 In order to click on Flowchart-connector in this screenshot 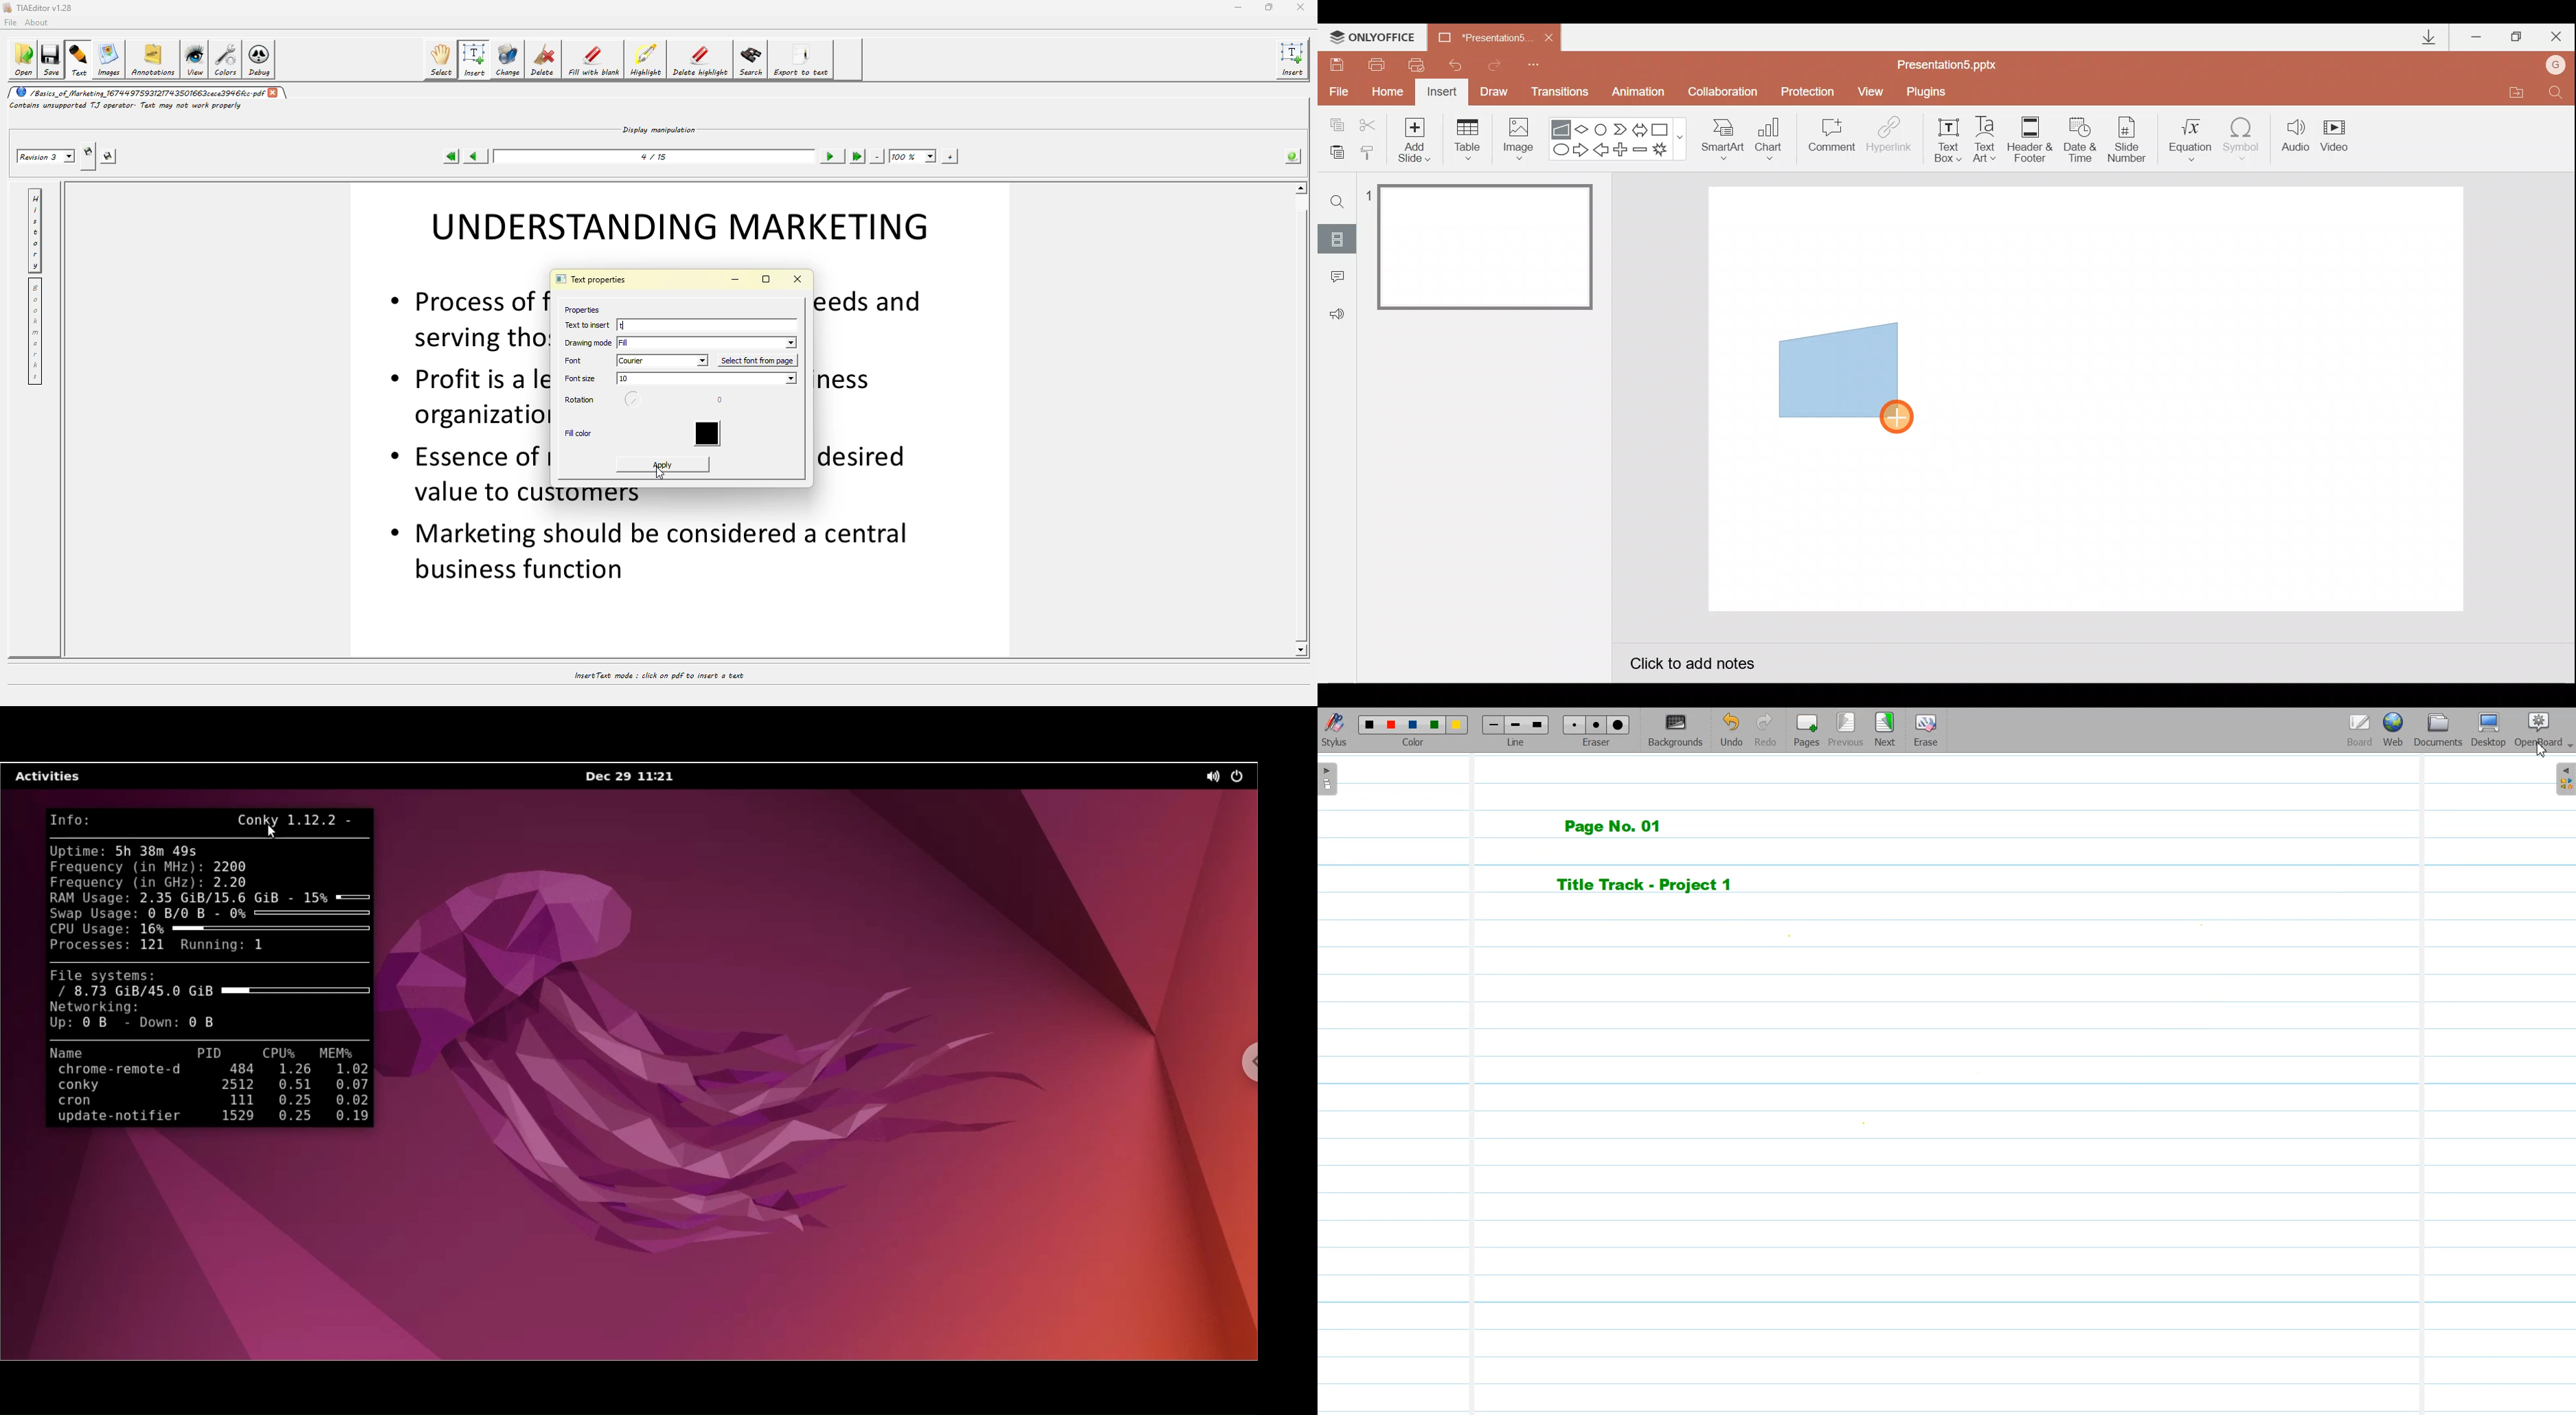, I will do `click(1602, 128)`.